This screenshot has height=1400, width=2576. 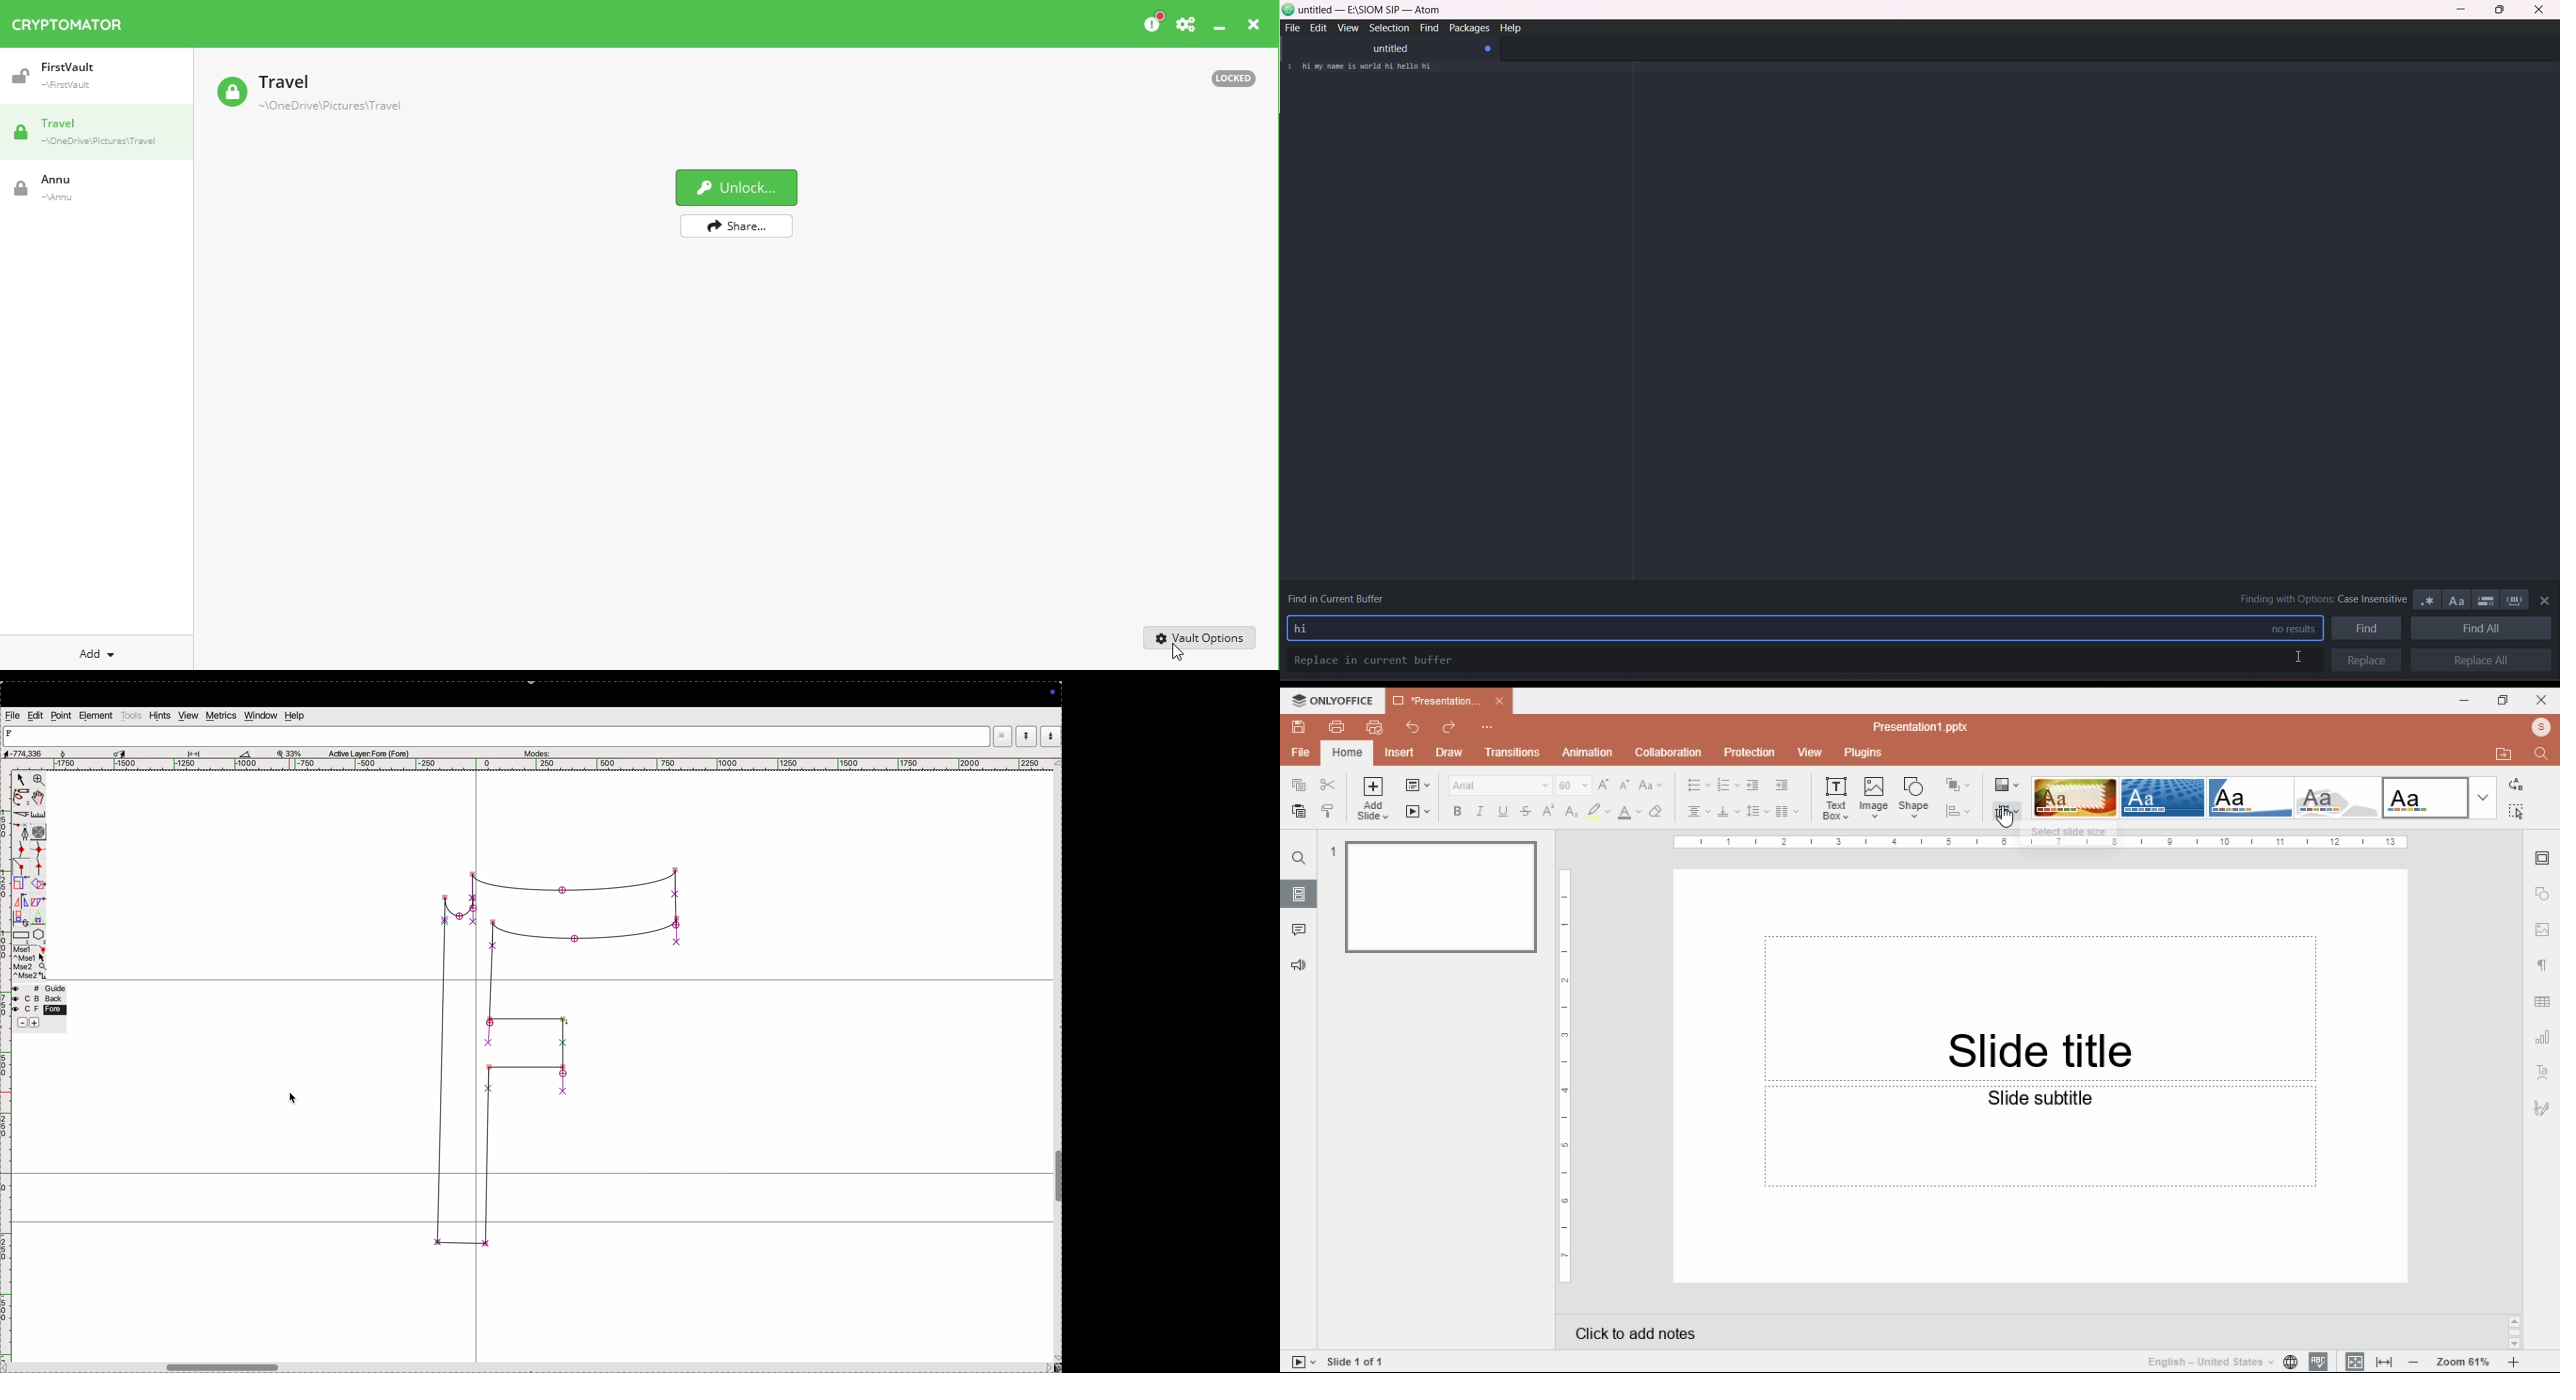 What do you see at coordinates (2252, 797) in the screenshot?
I see `slide them option` at bounding box center [2252, 797].